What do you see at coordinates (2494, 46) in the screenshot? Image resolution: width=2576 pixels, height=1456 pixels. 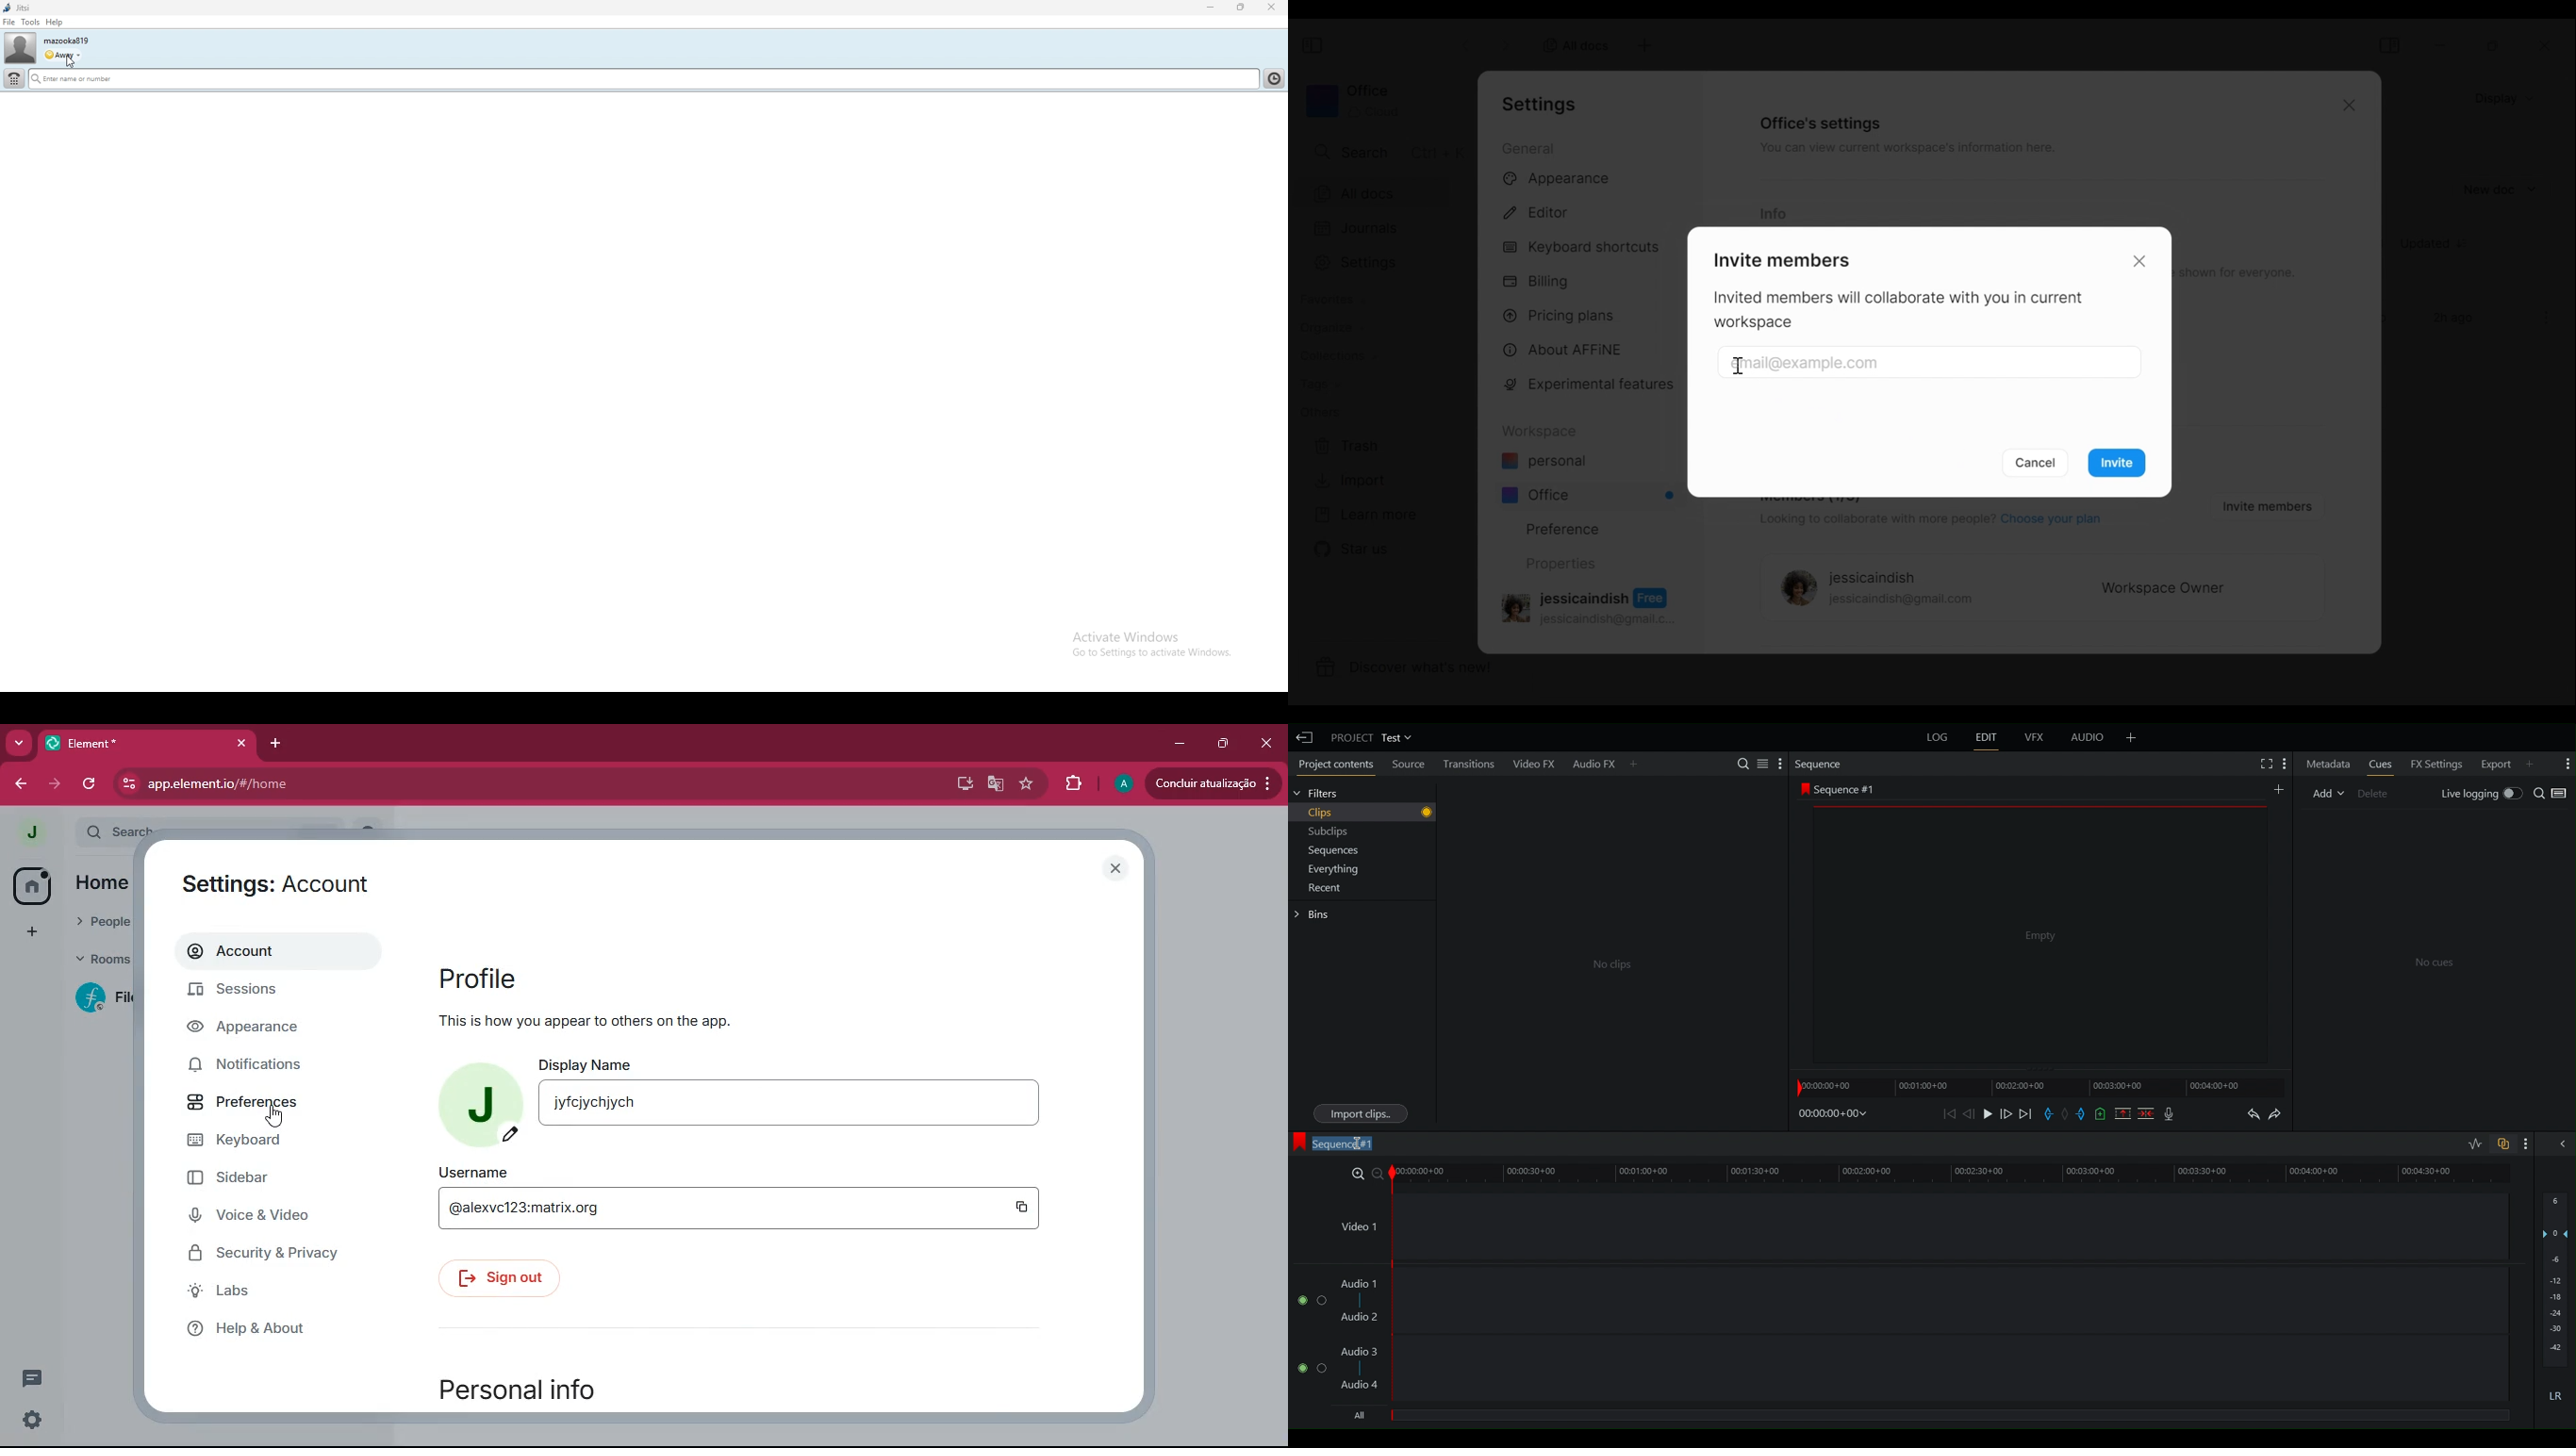 I see `restore` at bounding box center [2494, 46].